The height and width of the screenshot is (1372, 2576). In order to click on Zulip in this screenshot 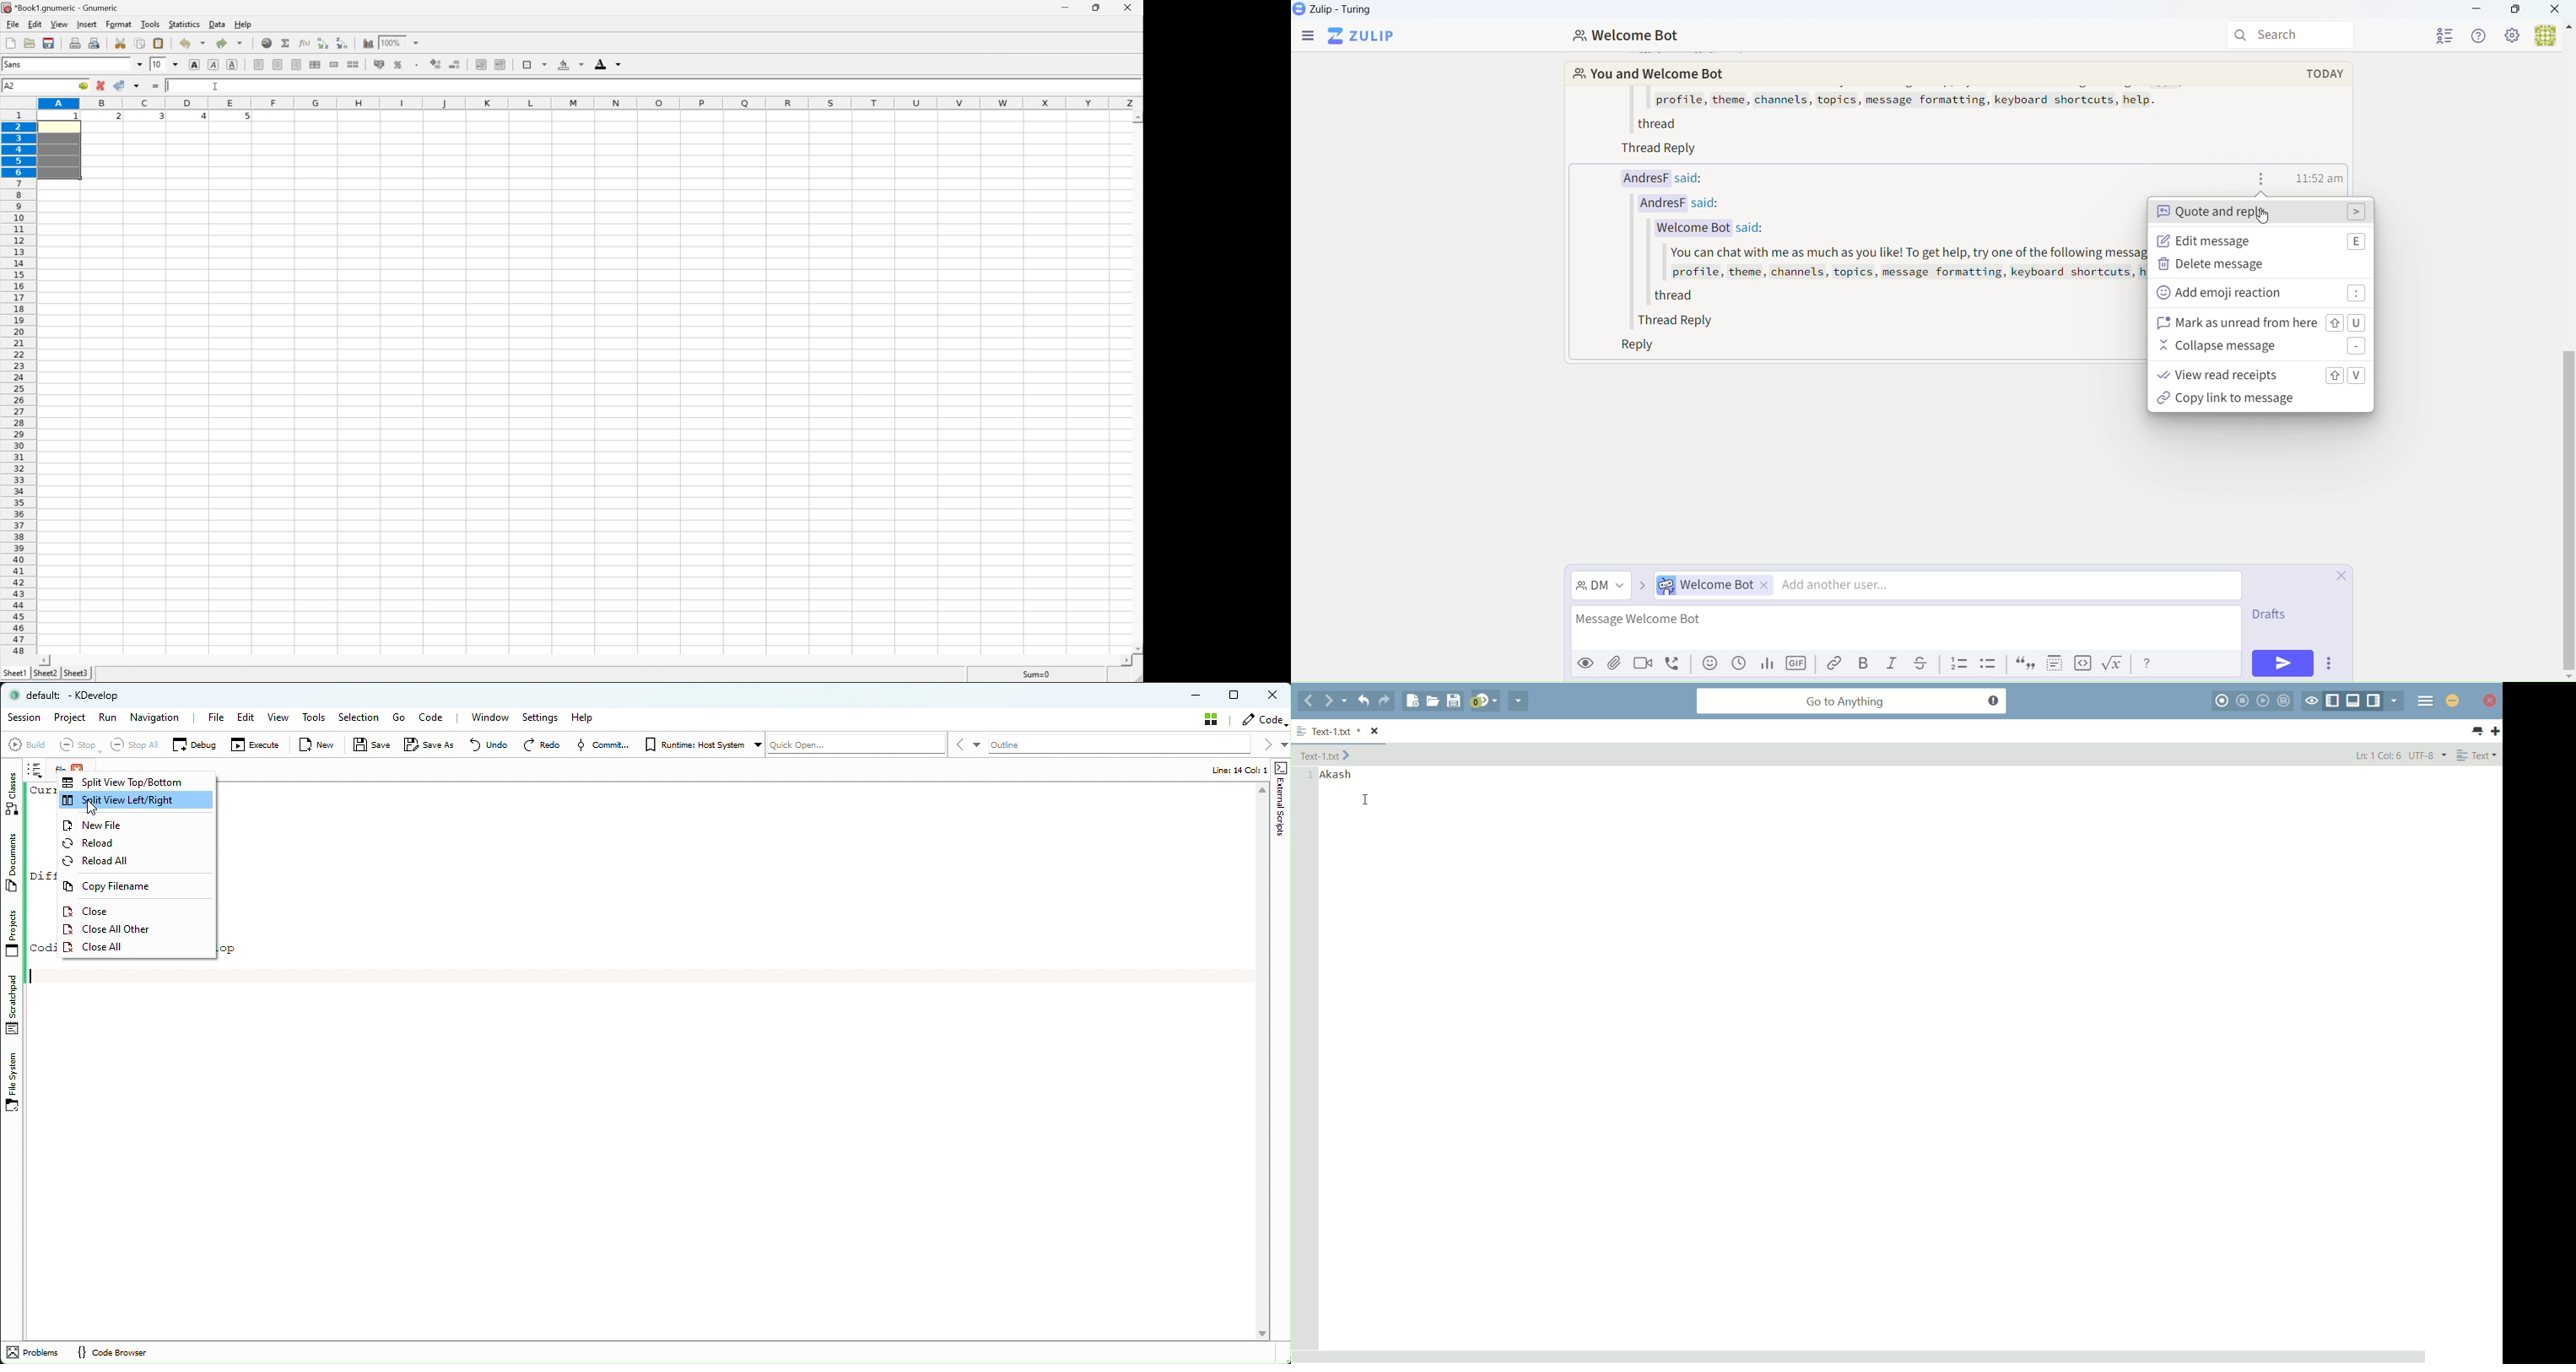, I will do `click(1363, 38)`.